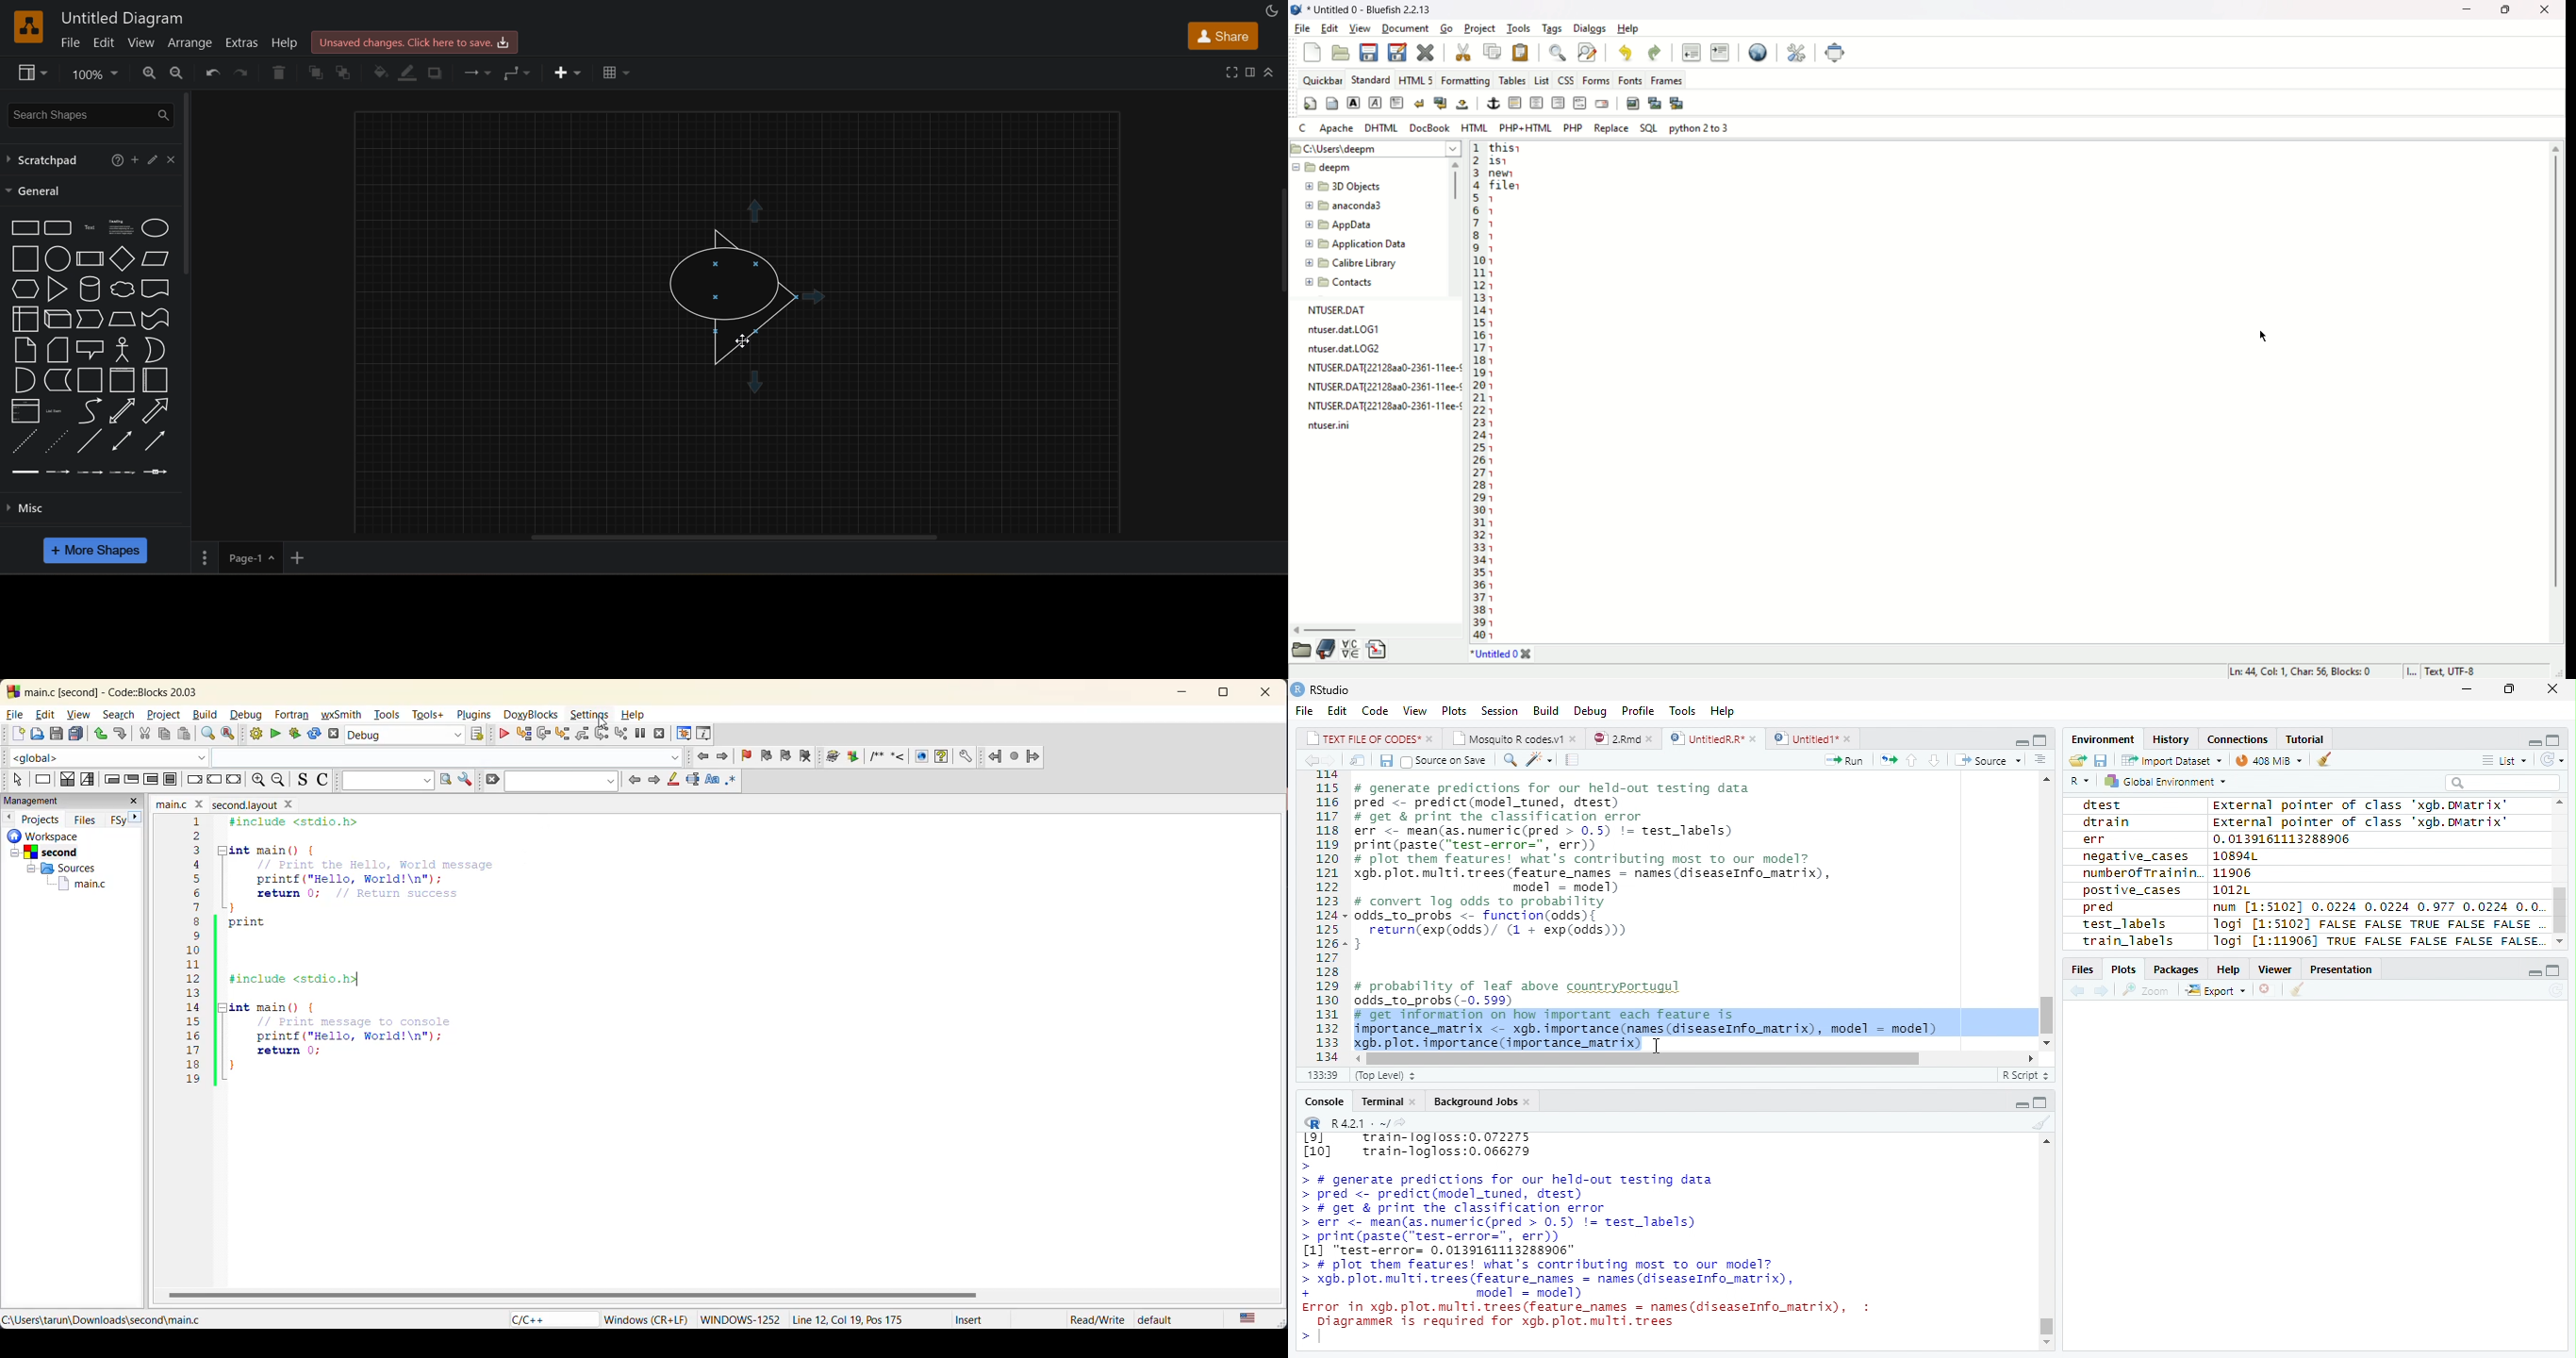 This screenshot has height=1372, width=2576. What do you see at coordinates (72, 883) in the screenshot?
I see `main.c` at bounding box center [72, 883].